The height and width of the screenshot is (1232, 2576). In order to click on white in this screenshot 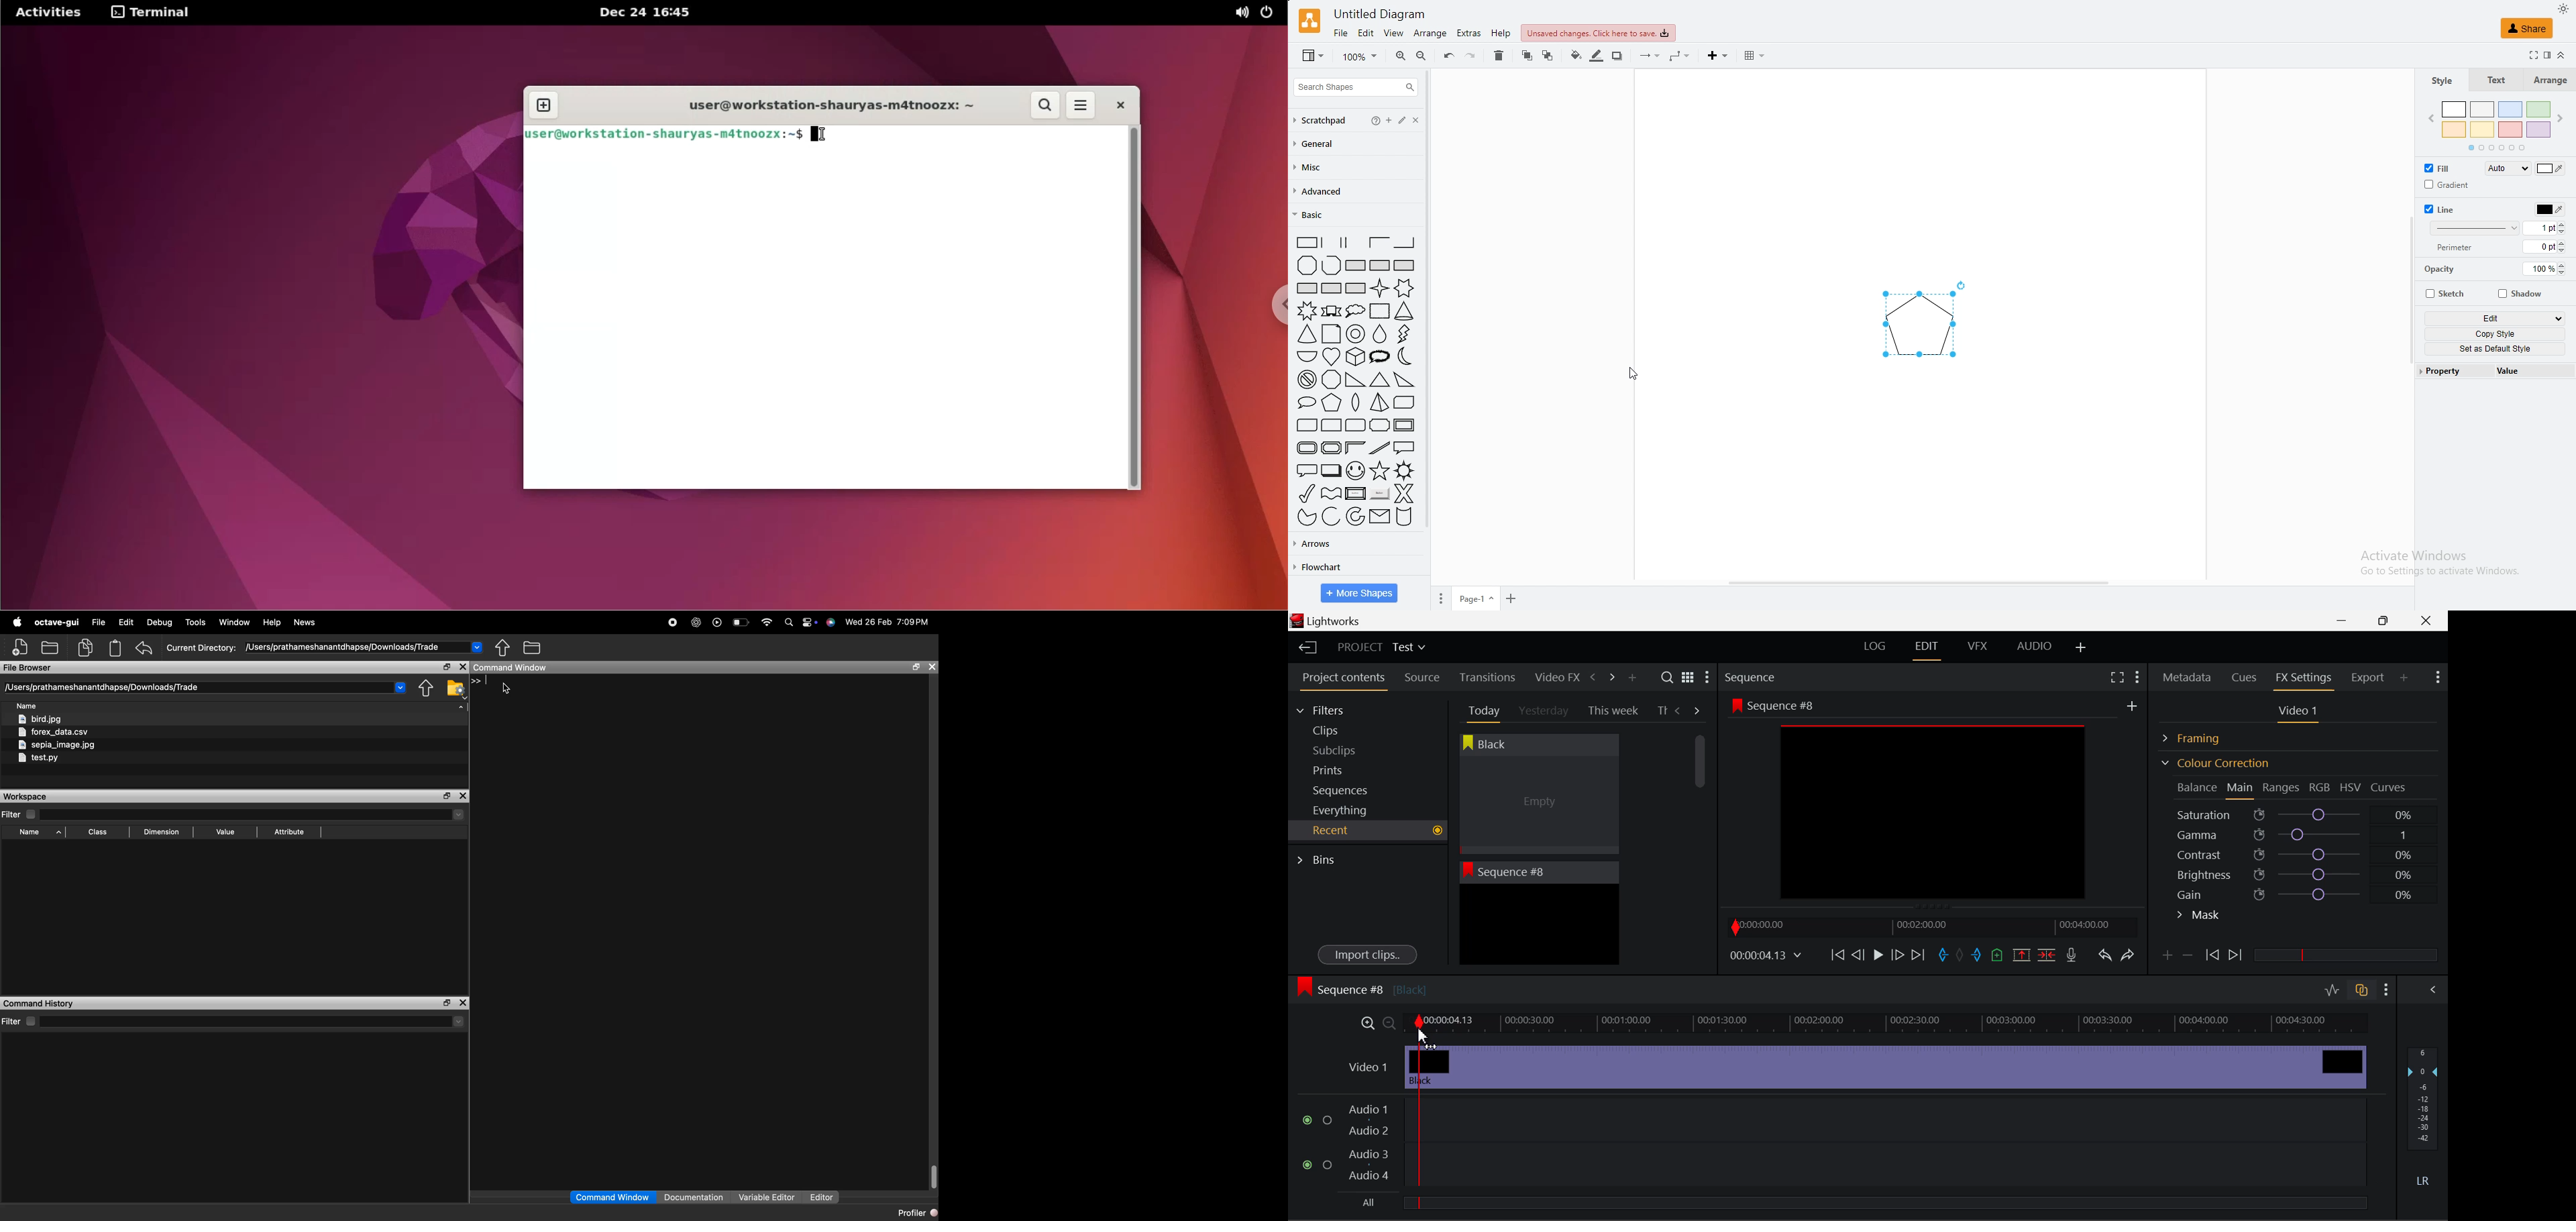, I will do `click(2455, 109)`.